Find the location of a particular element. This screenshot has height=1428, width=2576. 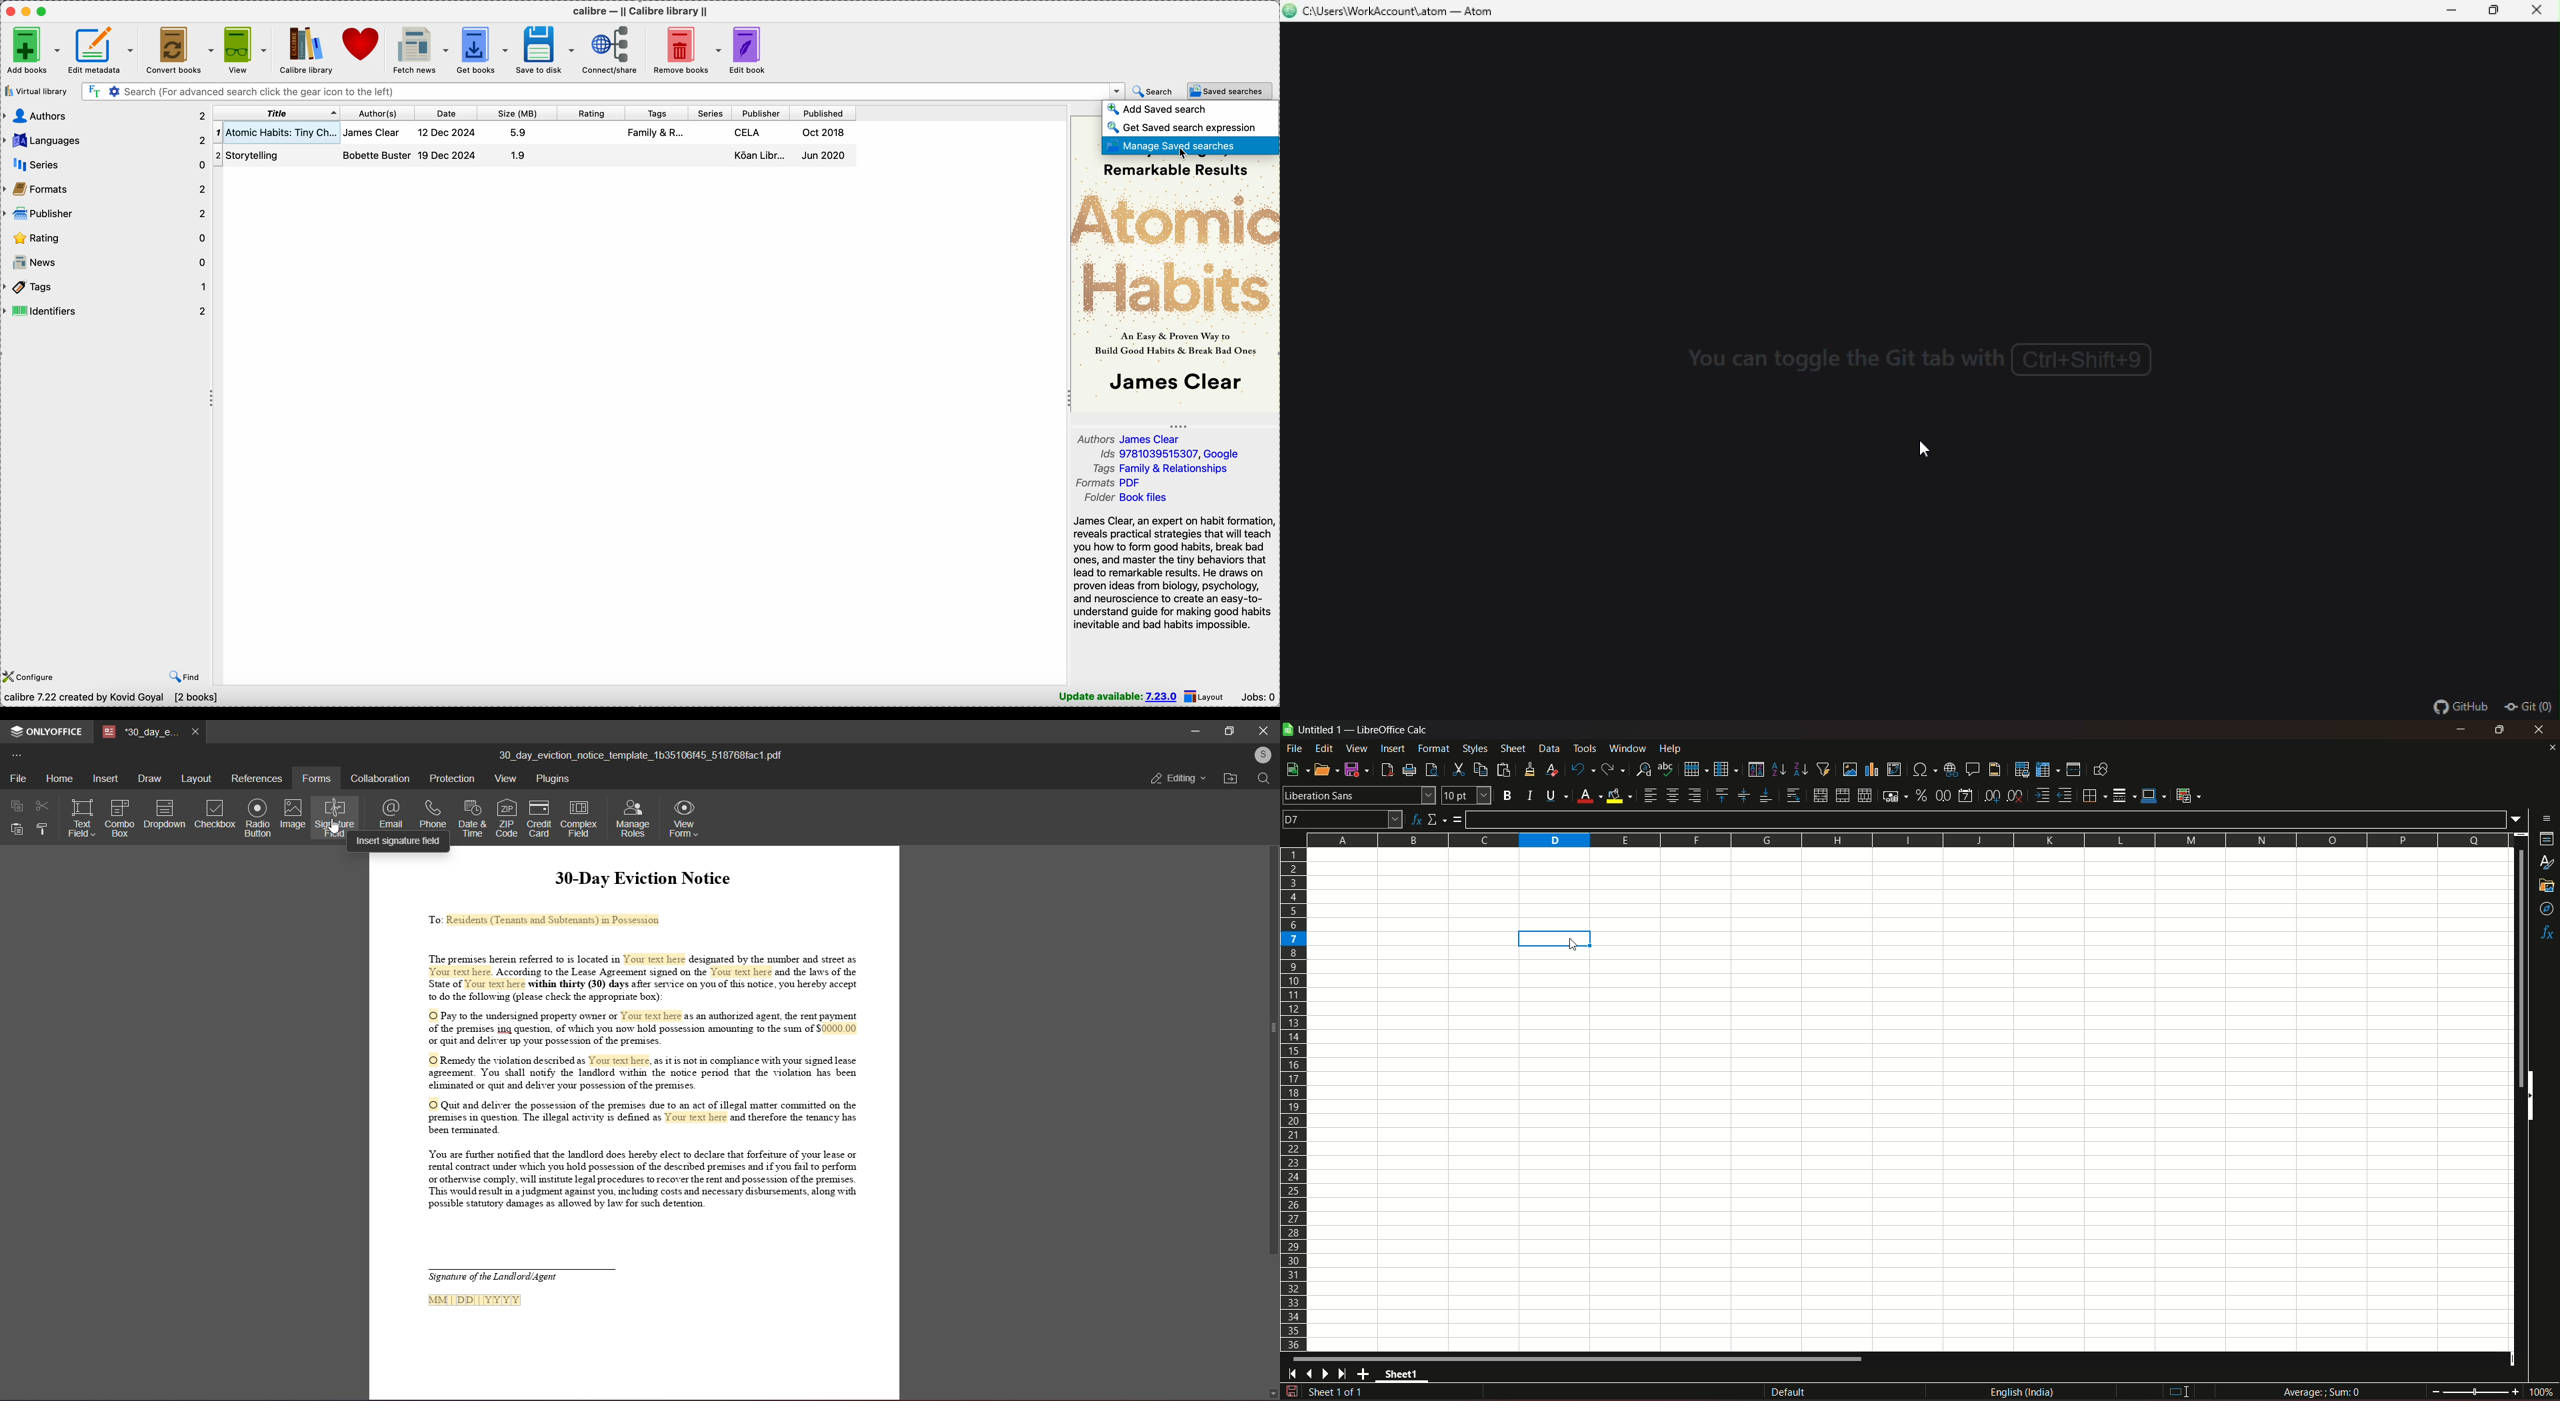

center vertically is located at coordinates (1743, 795).